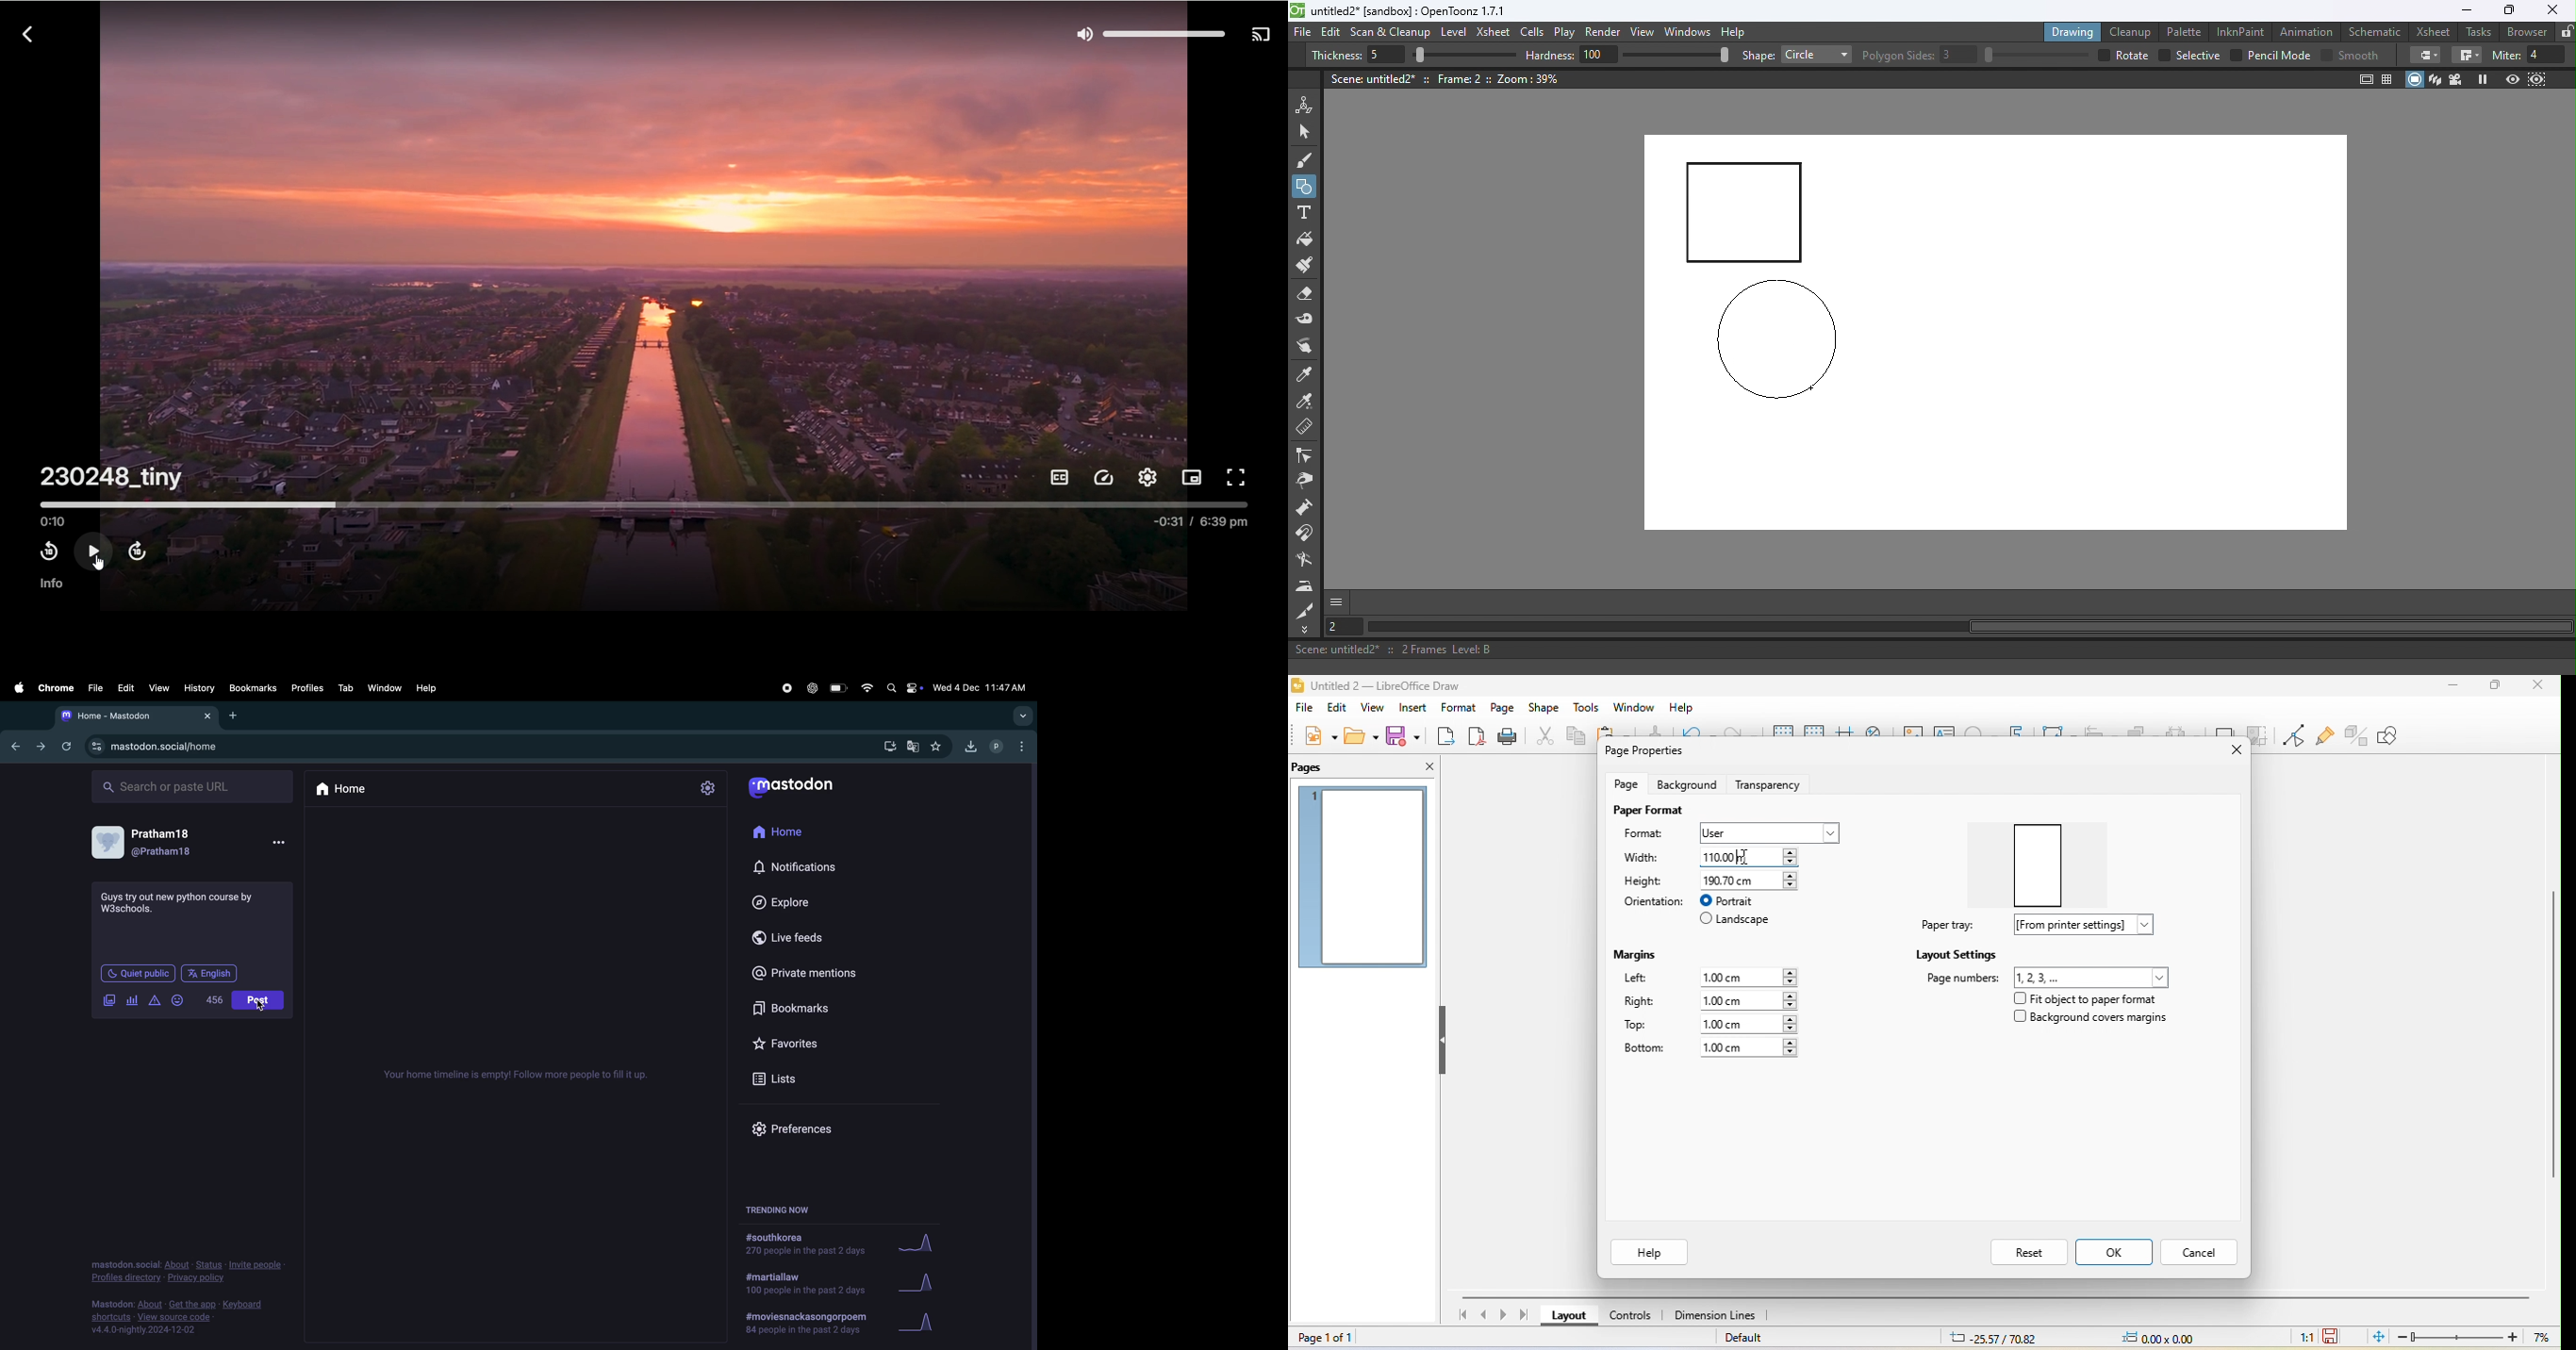 Image resolution: width=2576 pixels, height=1372 pixels. I want to click on Search Url, so click(194, 787).